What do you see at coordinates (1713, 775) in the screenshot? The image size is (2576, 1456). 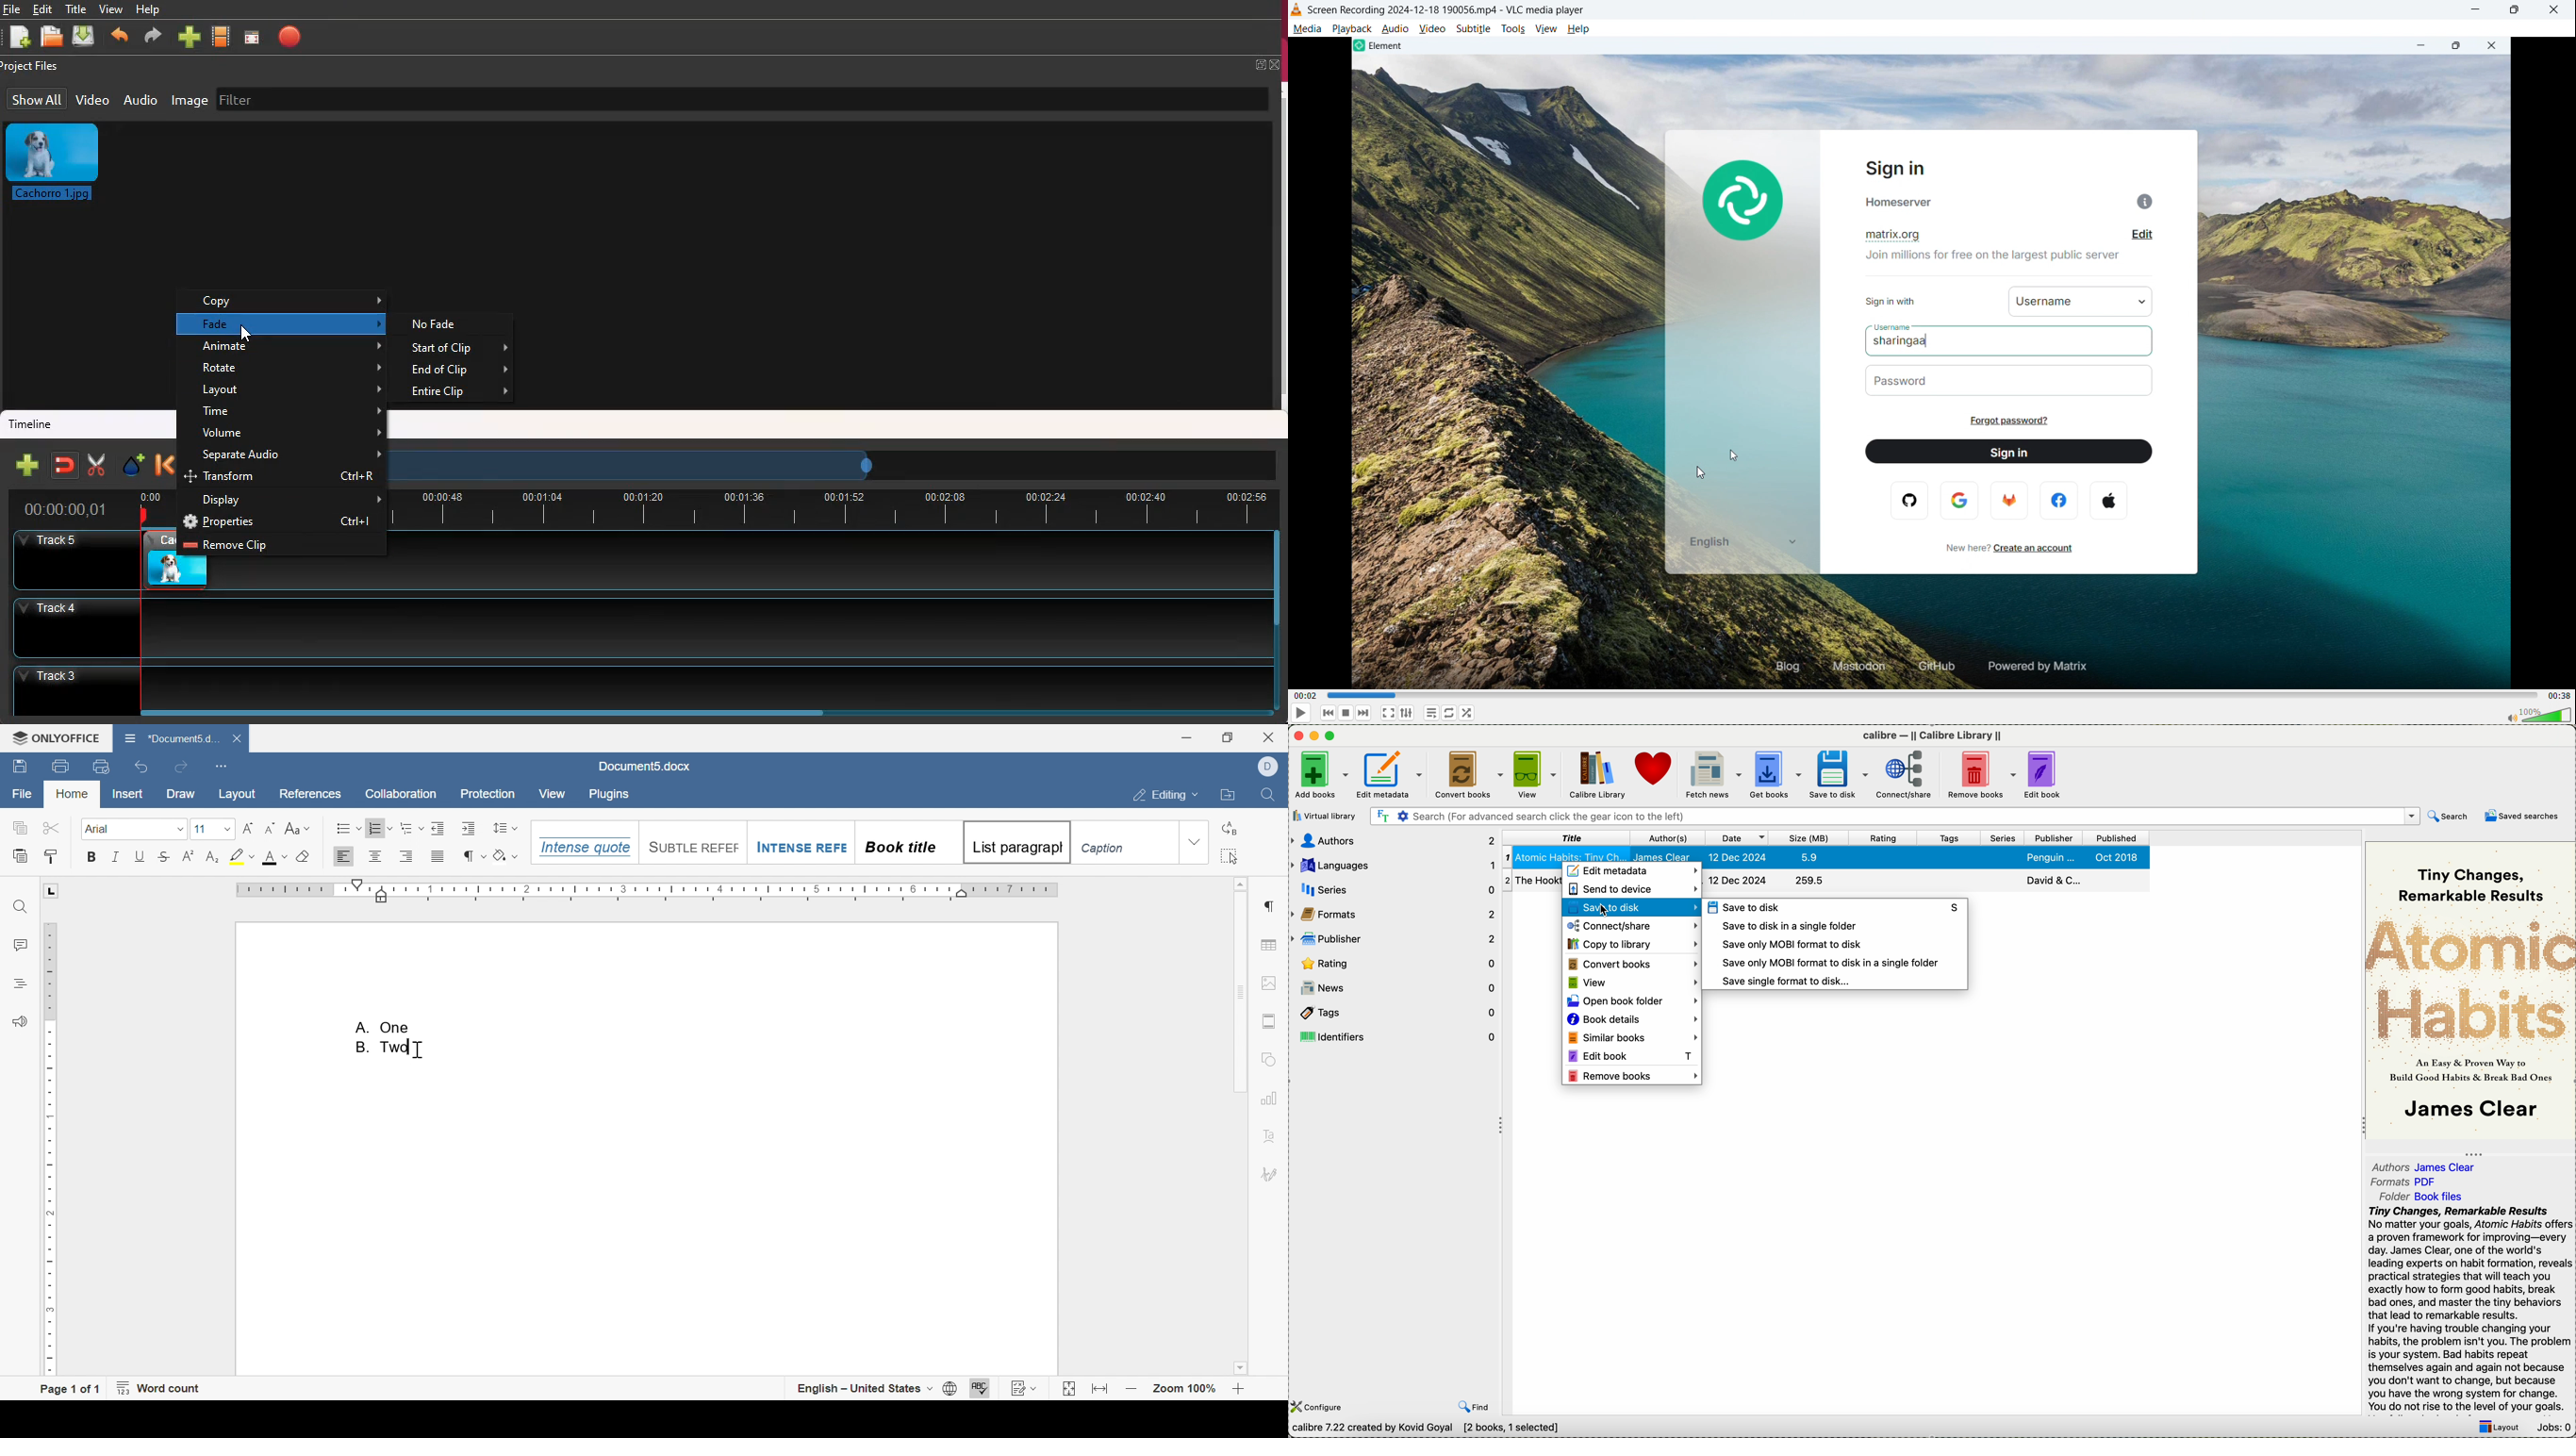 I see `fetch news` at bounding box center [1713, 775].